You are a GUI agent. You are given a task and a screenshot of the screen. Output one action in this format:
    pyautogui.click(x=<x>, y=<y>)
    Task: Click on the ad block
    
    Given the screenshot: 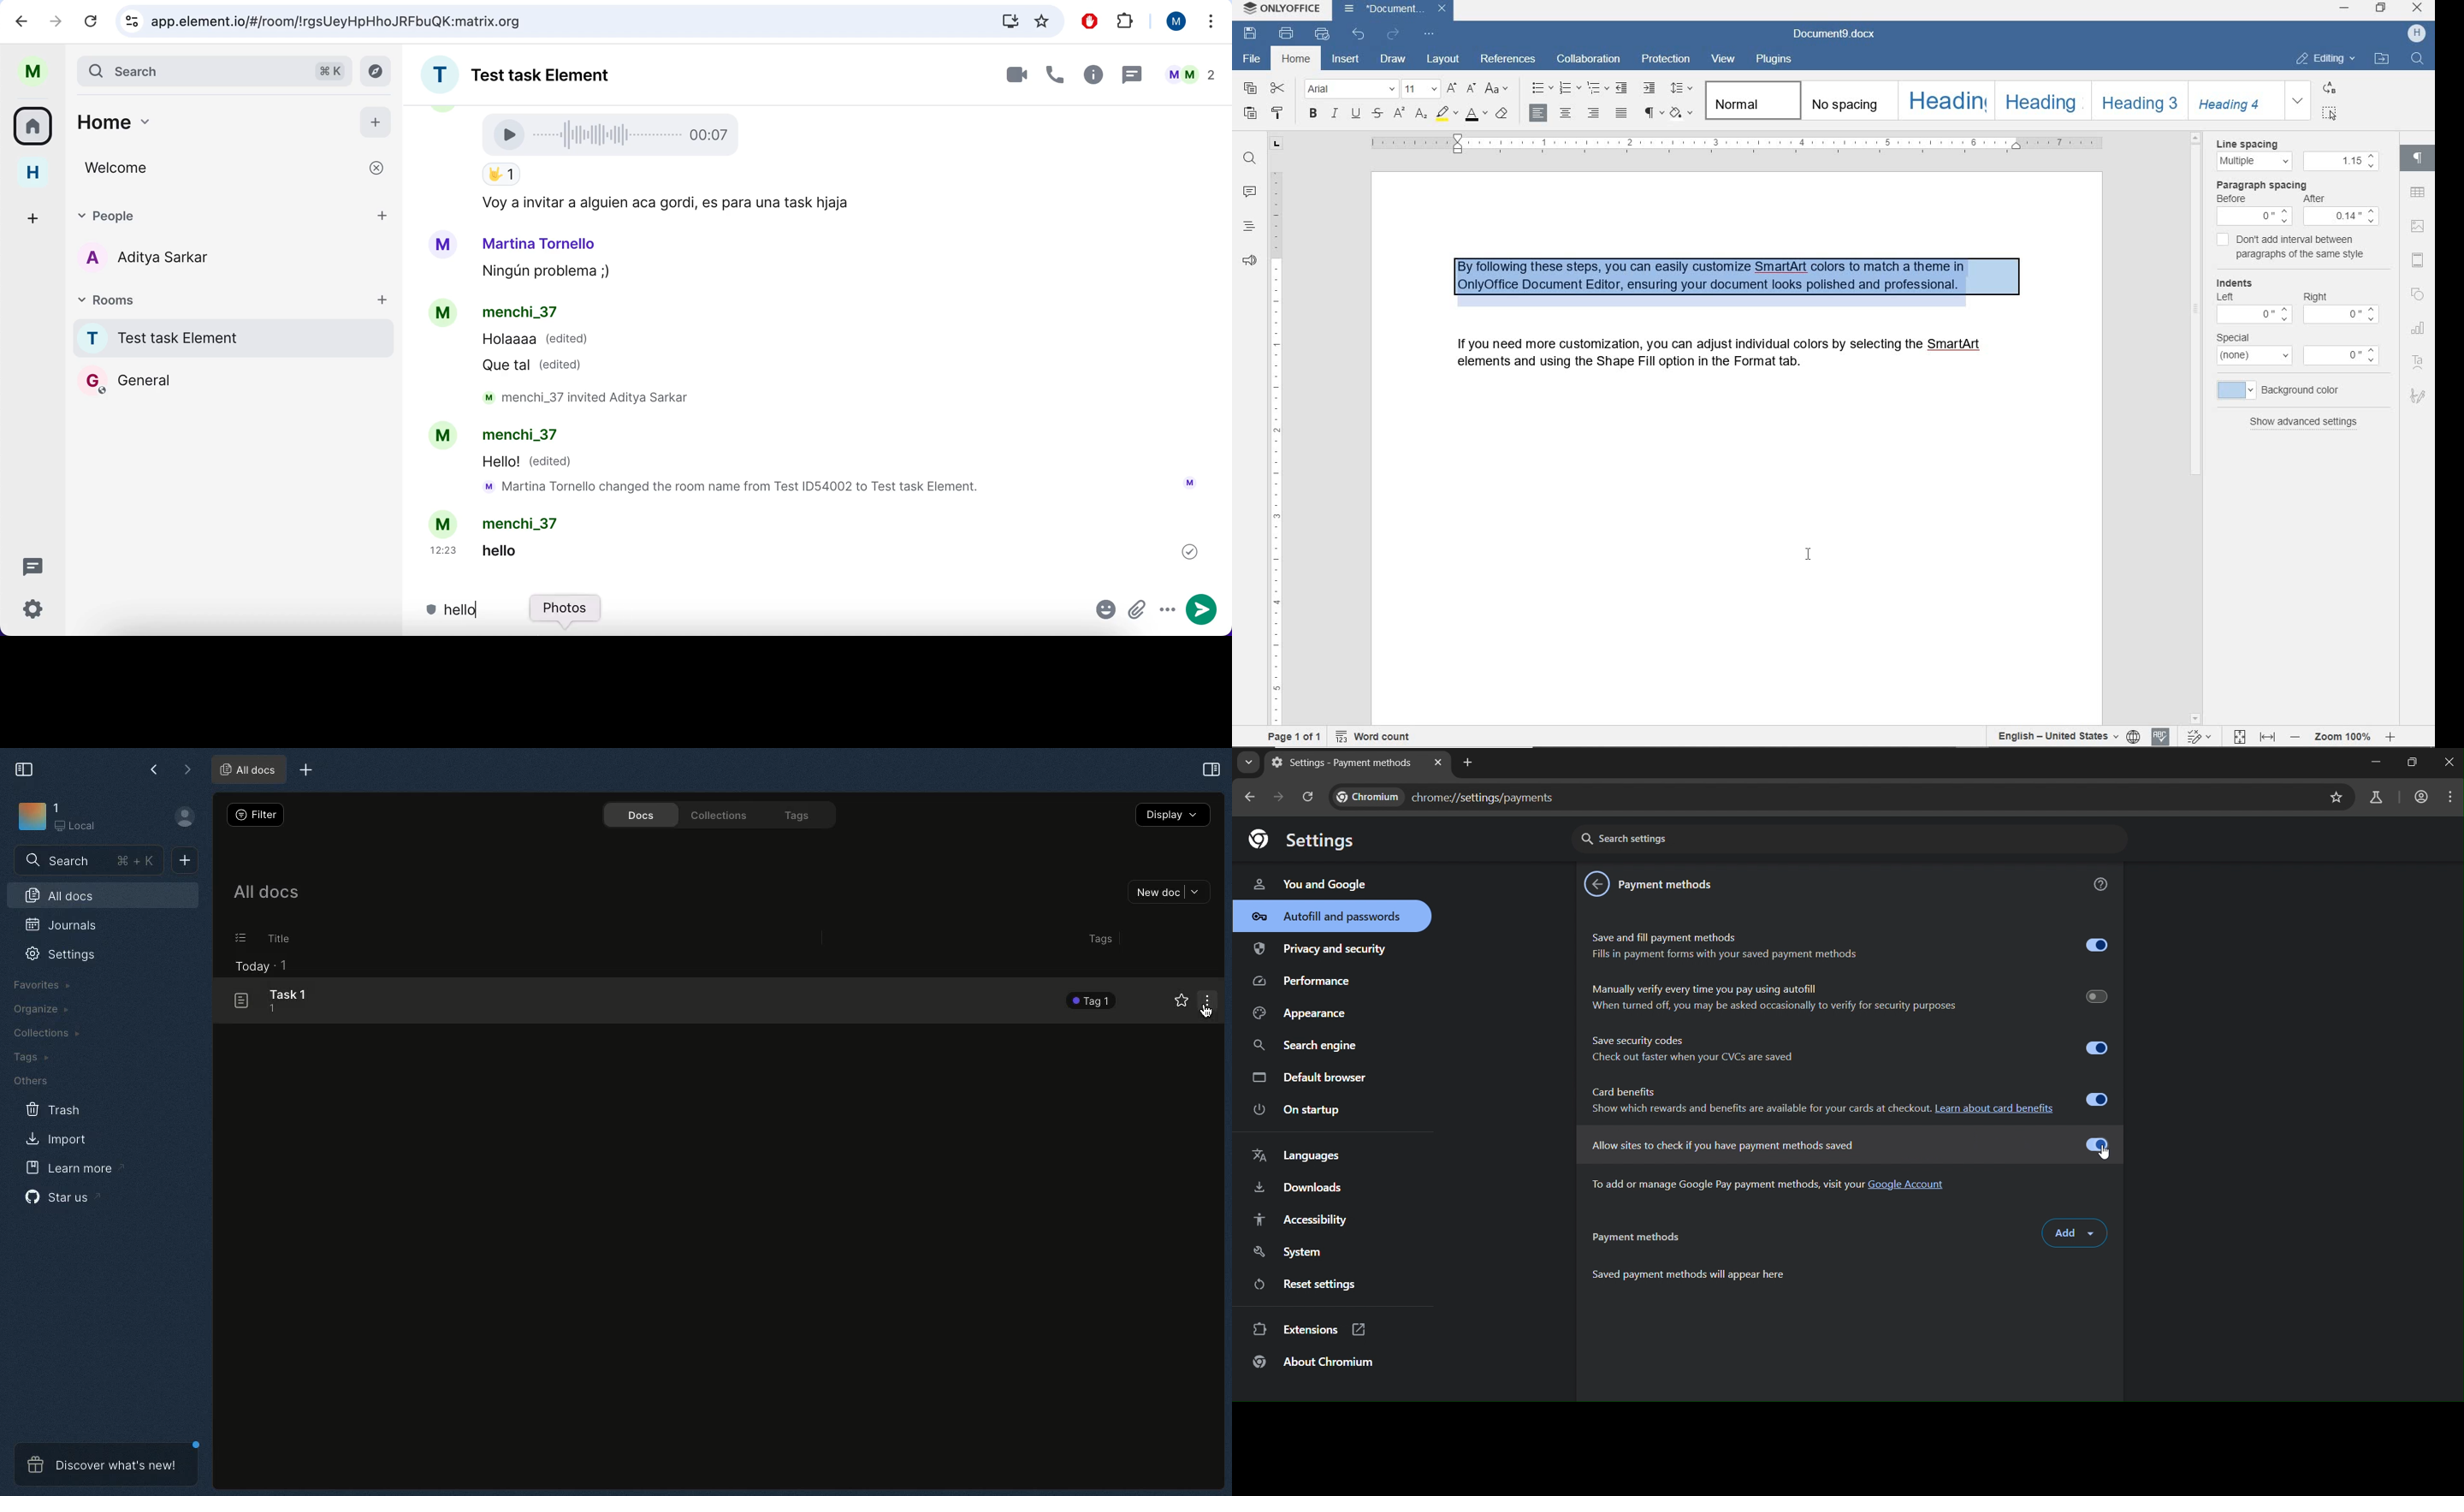 What is the action you would take?
    pyautogui.click(x=1092, y=22)
    